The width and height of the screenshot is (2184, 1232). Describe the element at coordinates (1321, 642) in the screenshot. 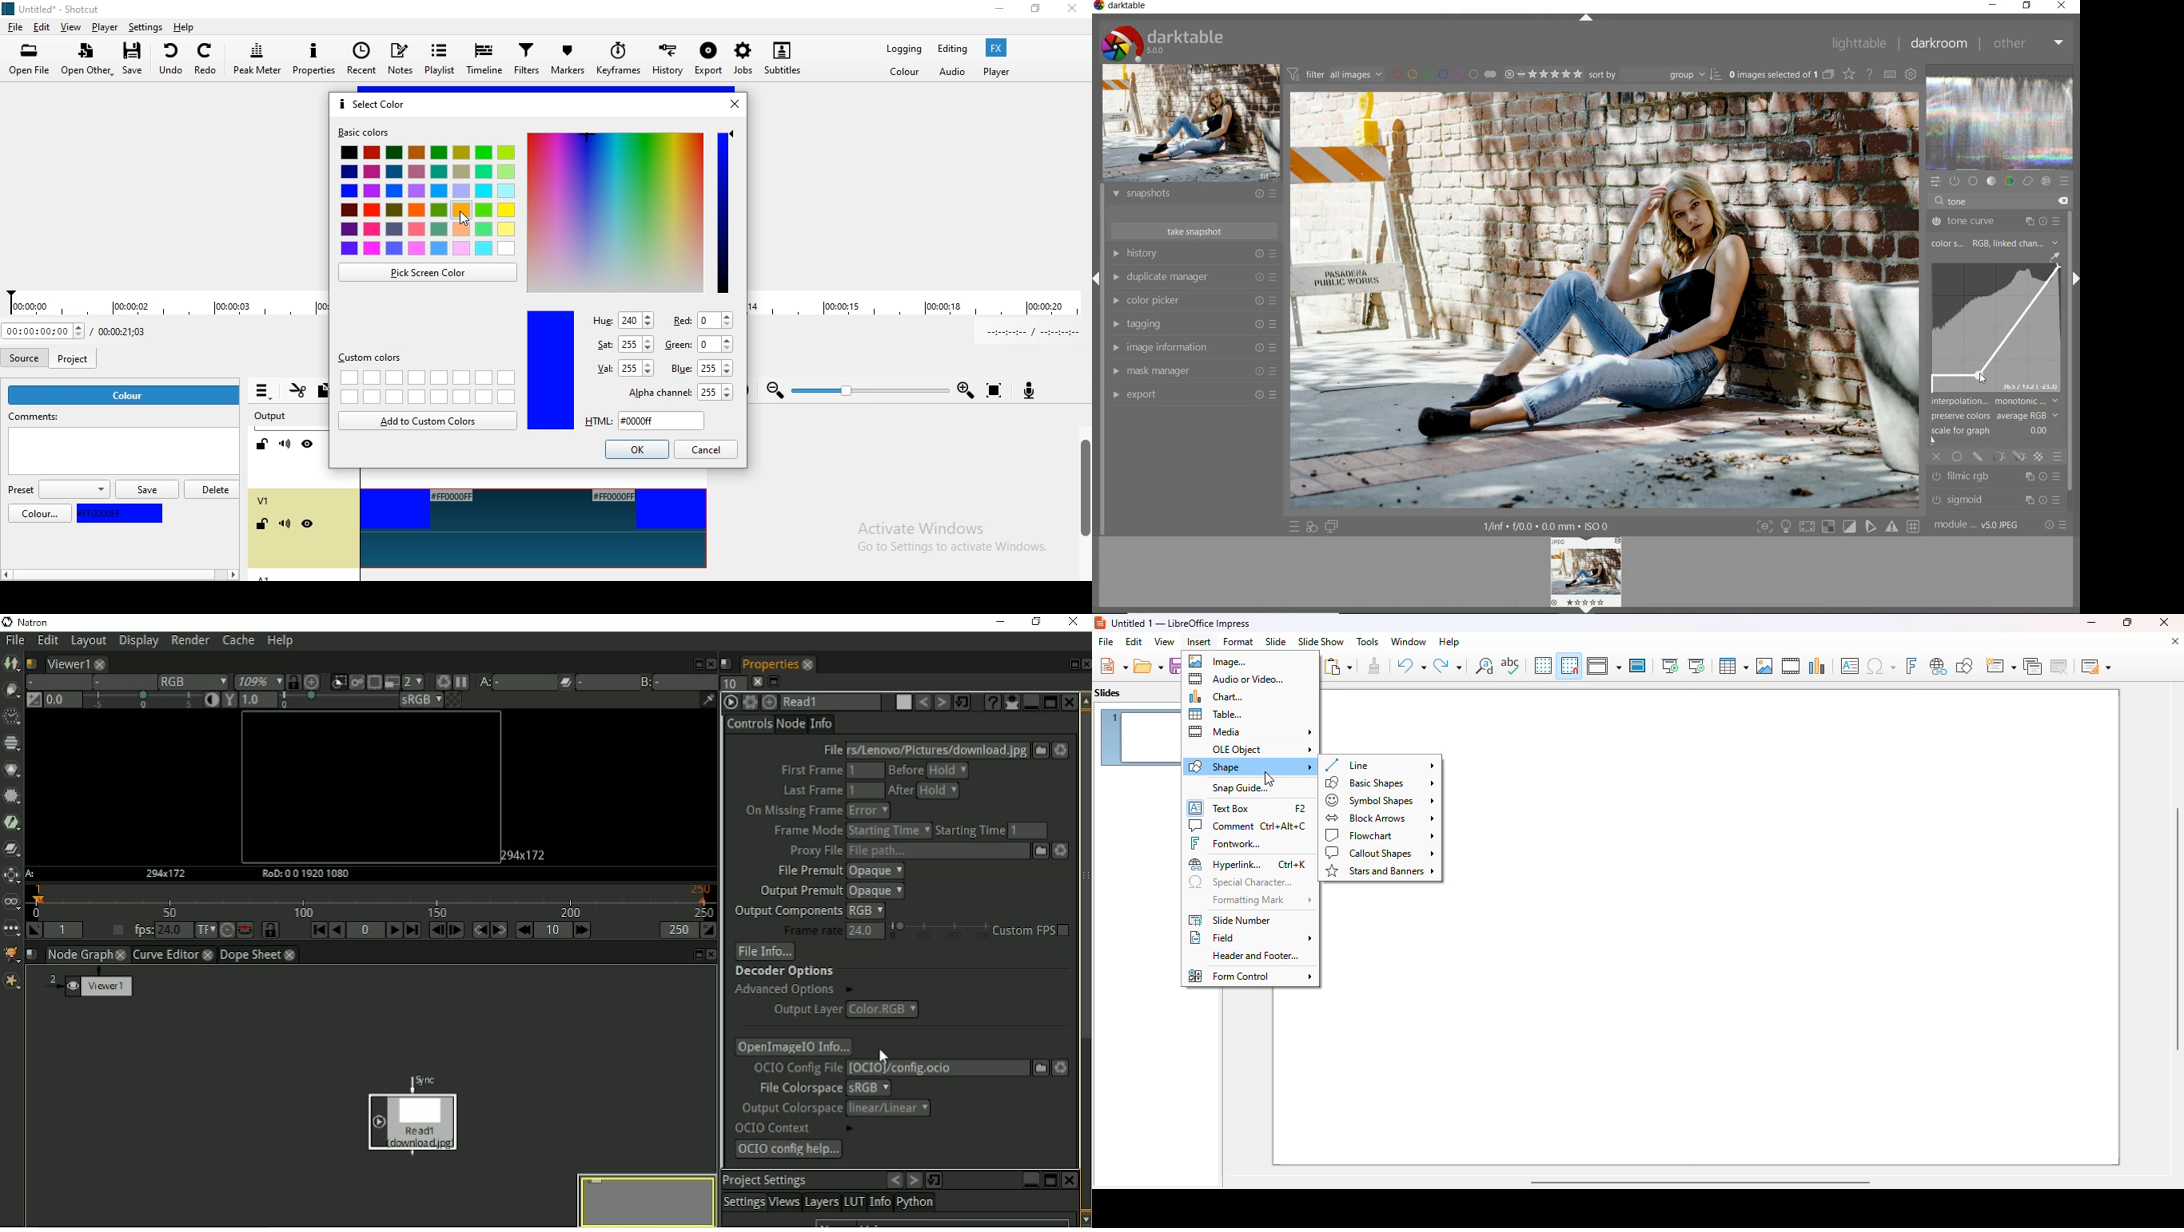

I see `slide show` at that location.